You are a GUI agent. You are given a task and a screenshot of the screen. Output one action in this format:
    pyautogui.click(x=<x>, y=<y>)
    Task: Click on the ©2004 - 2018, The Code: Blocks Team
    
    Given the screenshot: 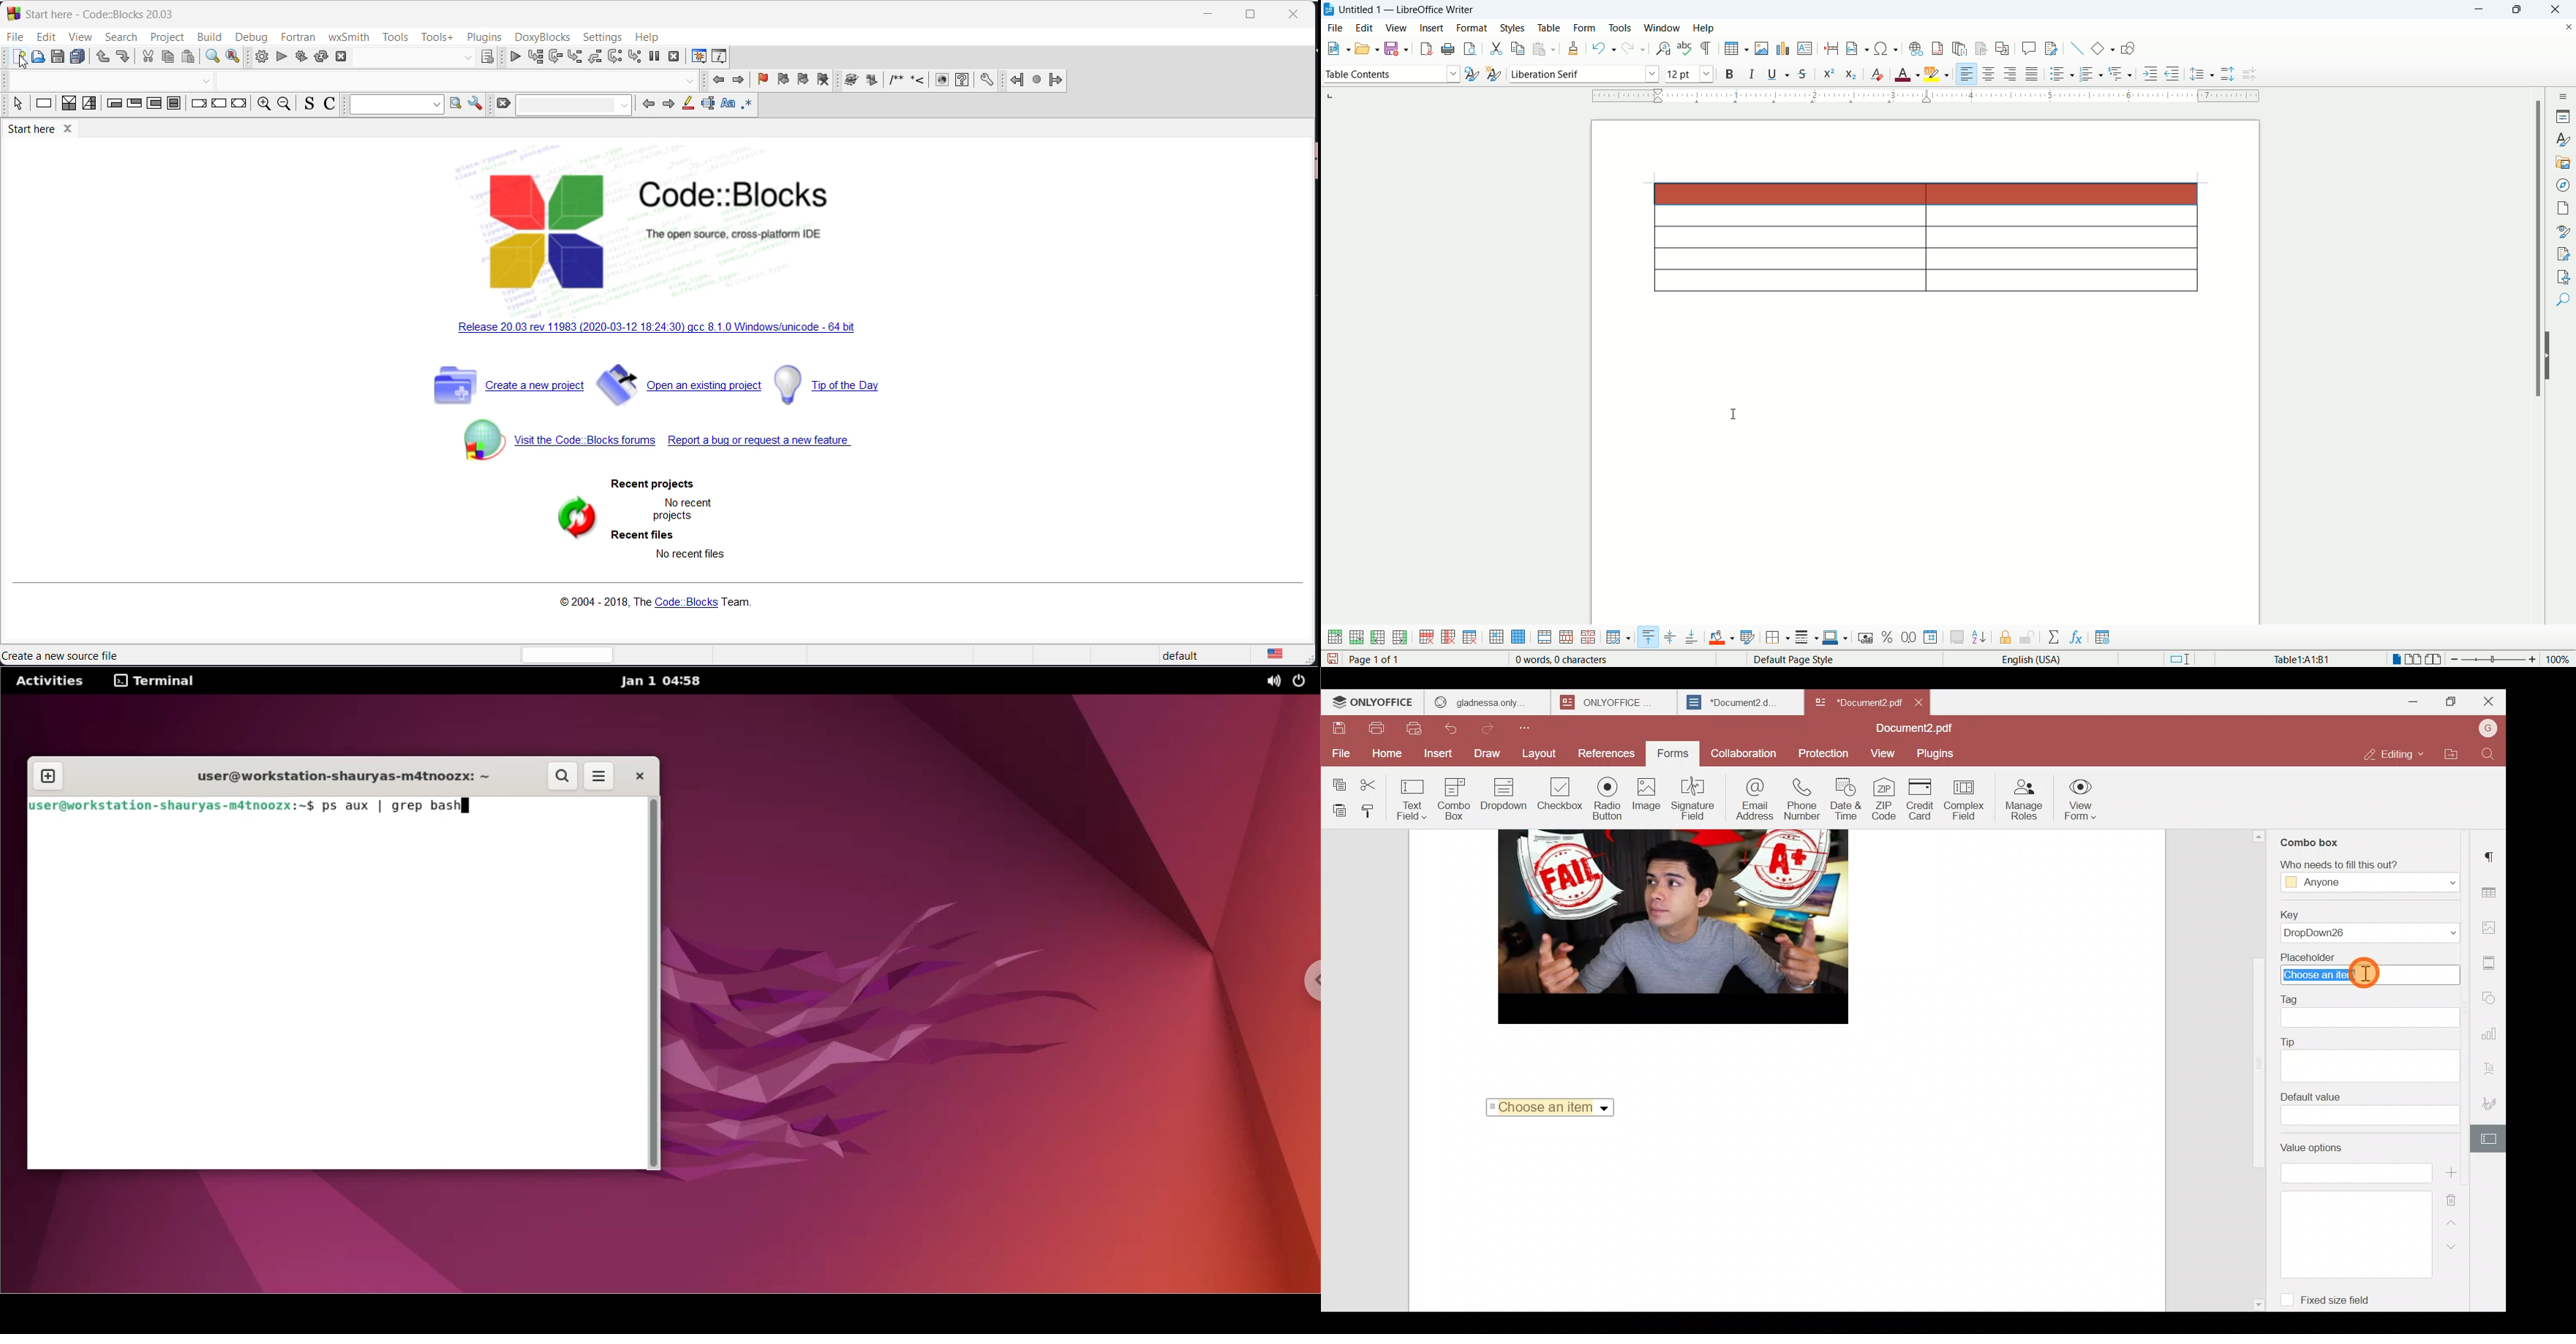 What is the action you would take?
    pyautogui.click(x=674, y=604)
    